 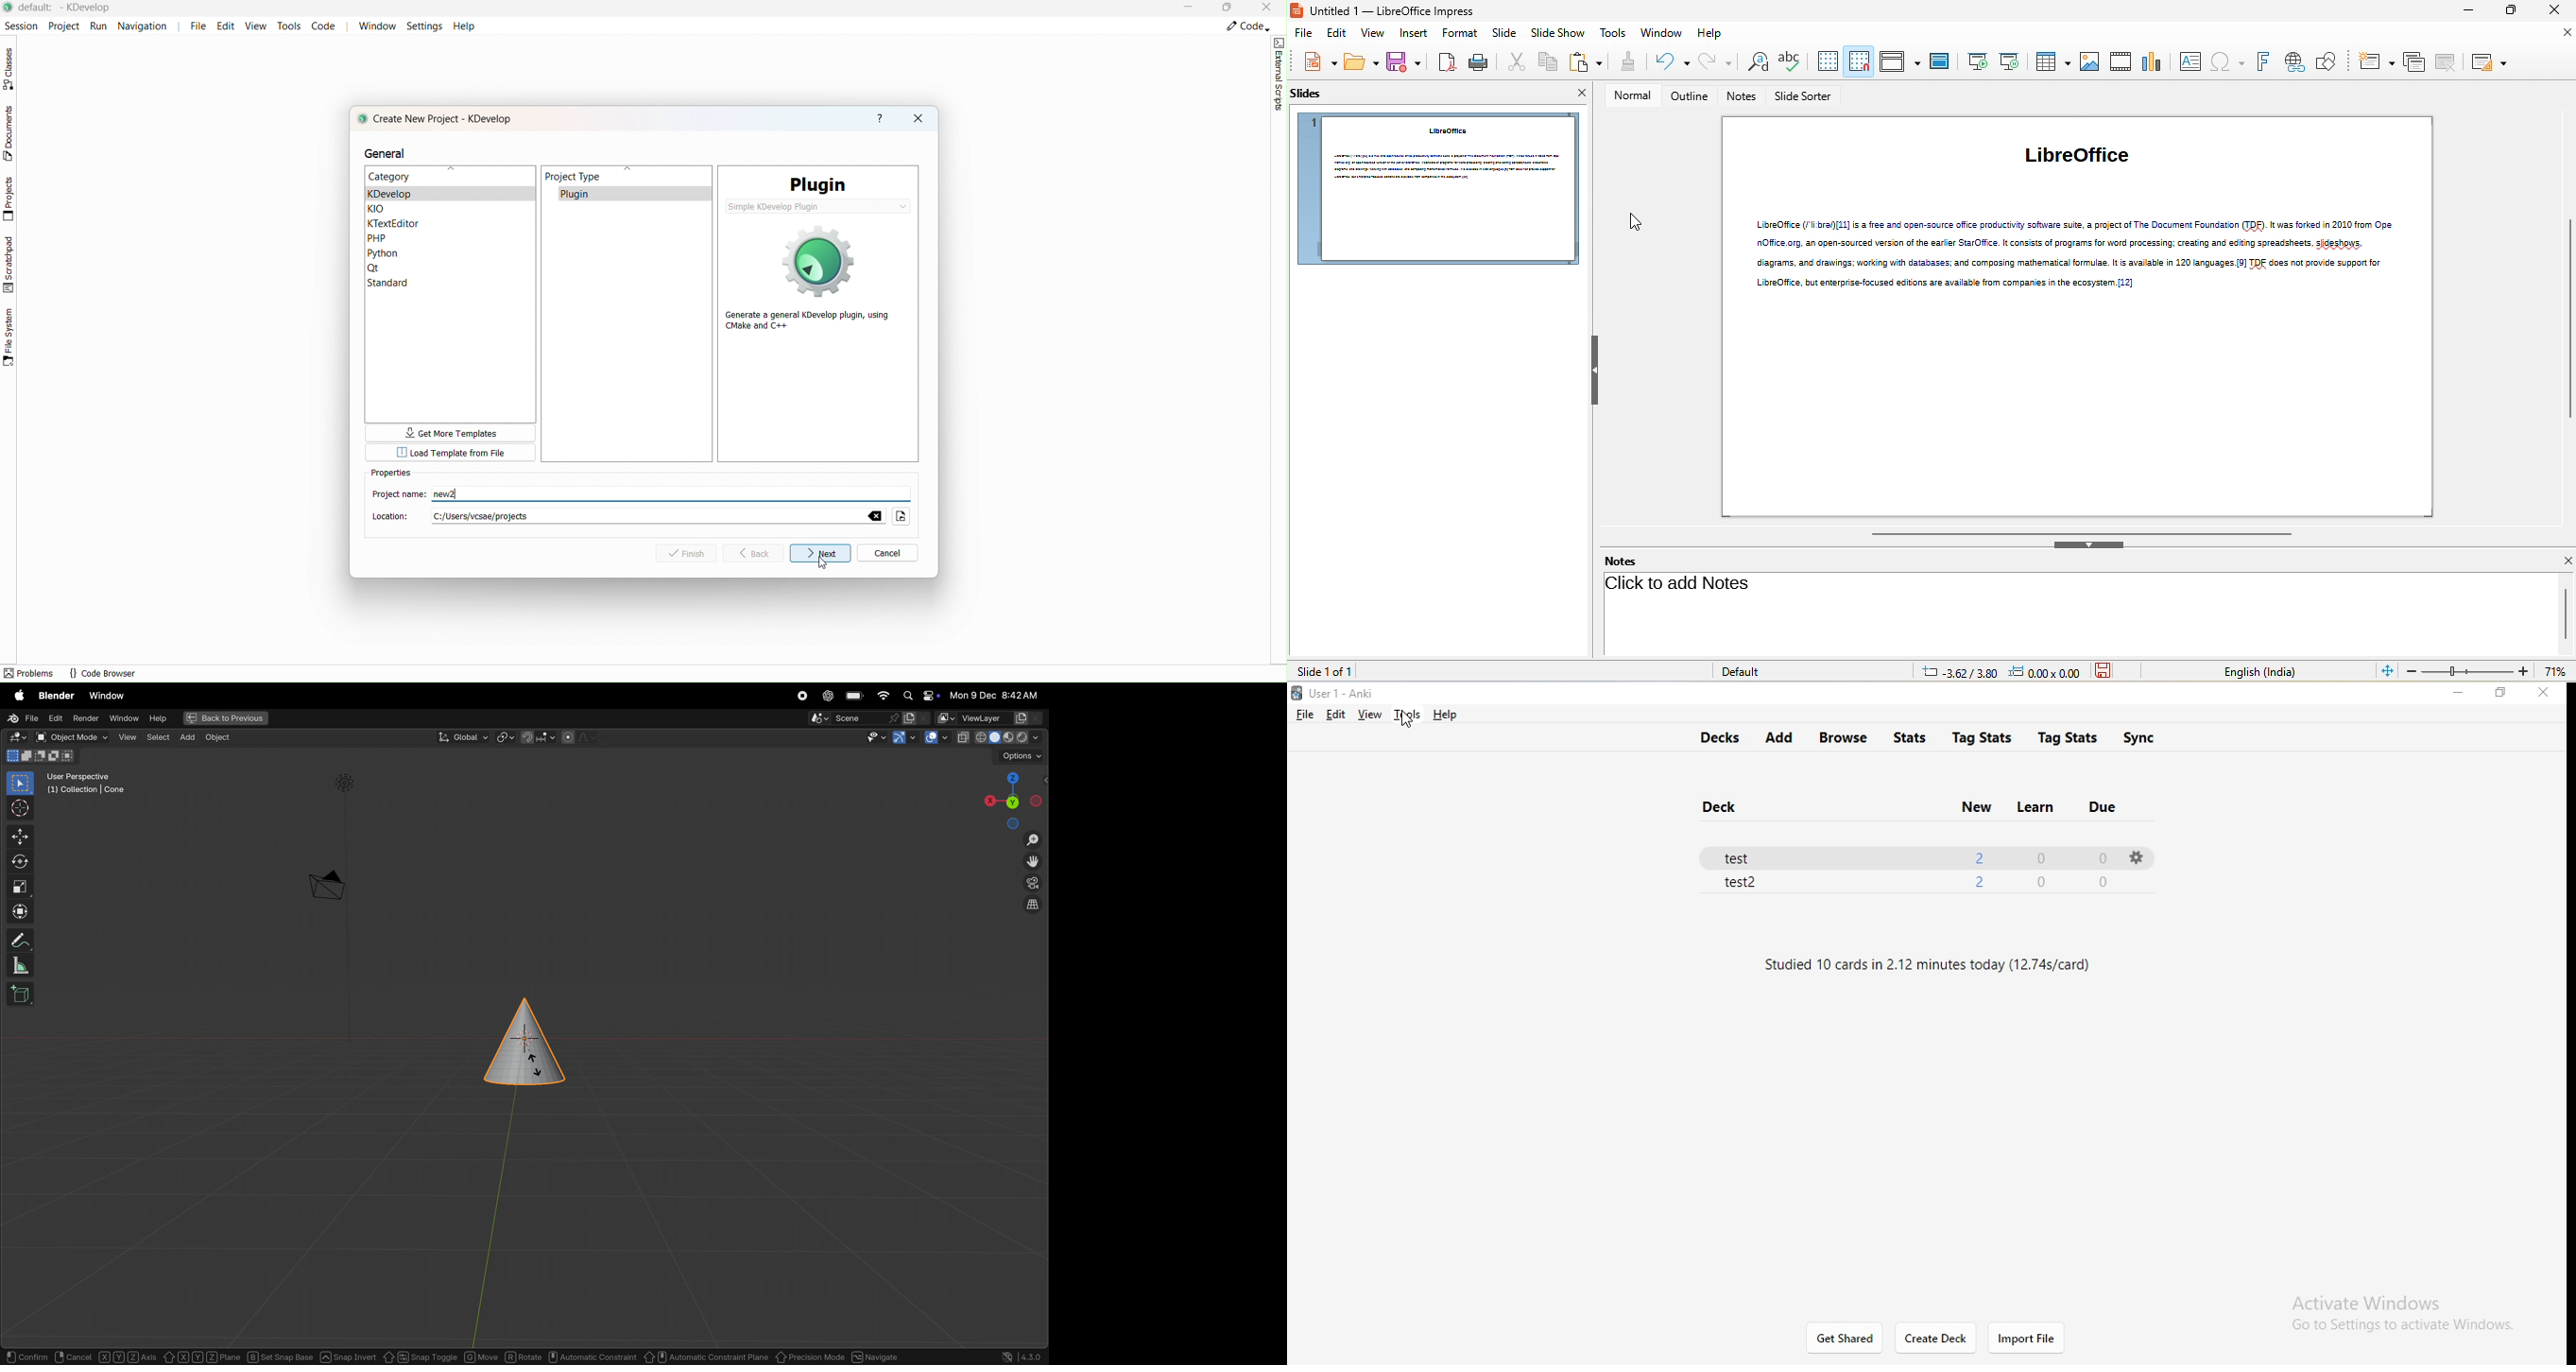 I want to click on hide bottom sidebar, so click(x=2090, y=544).